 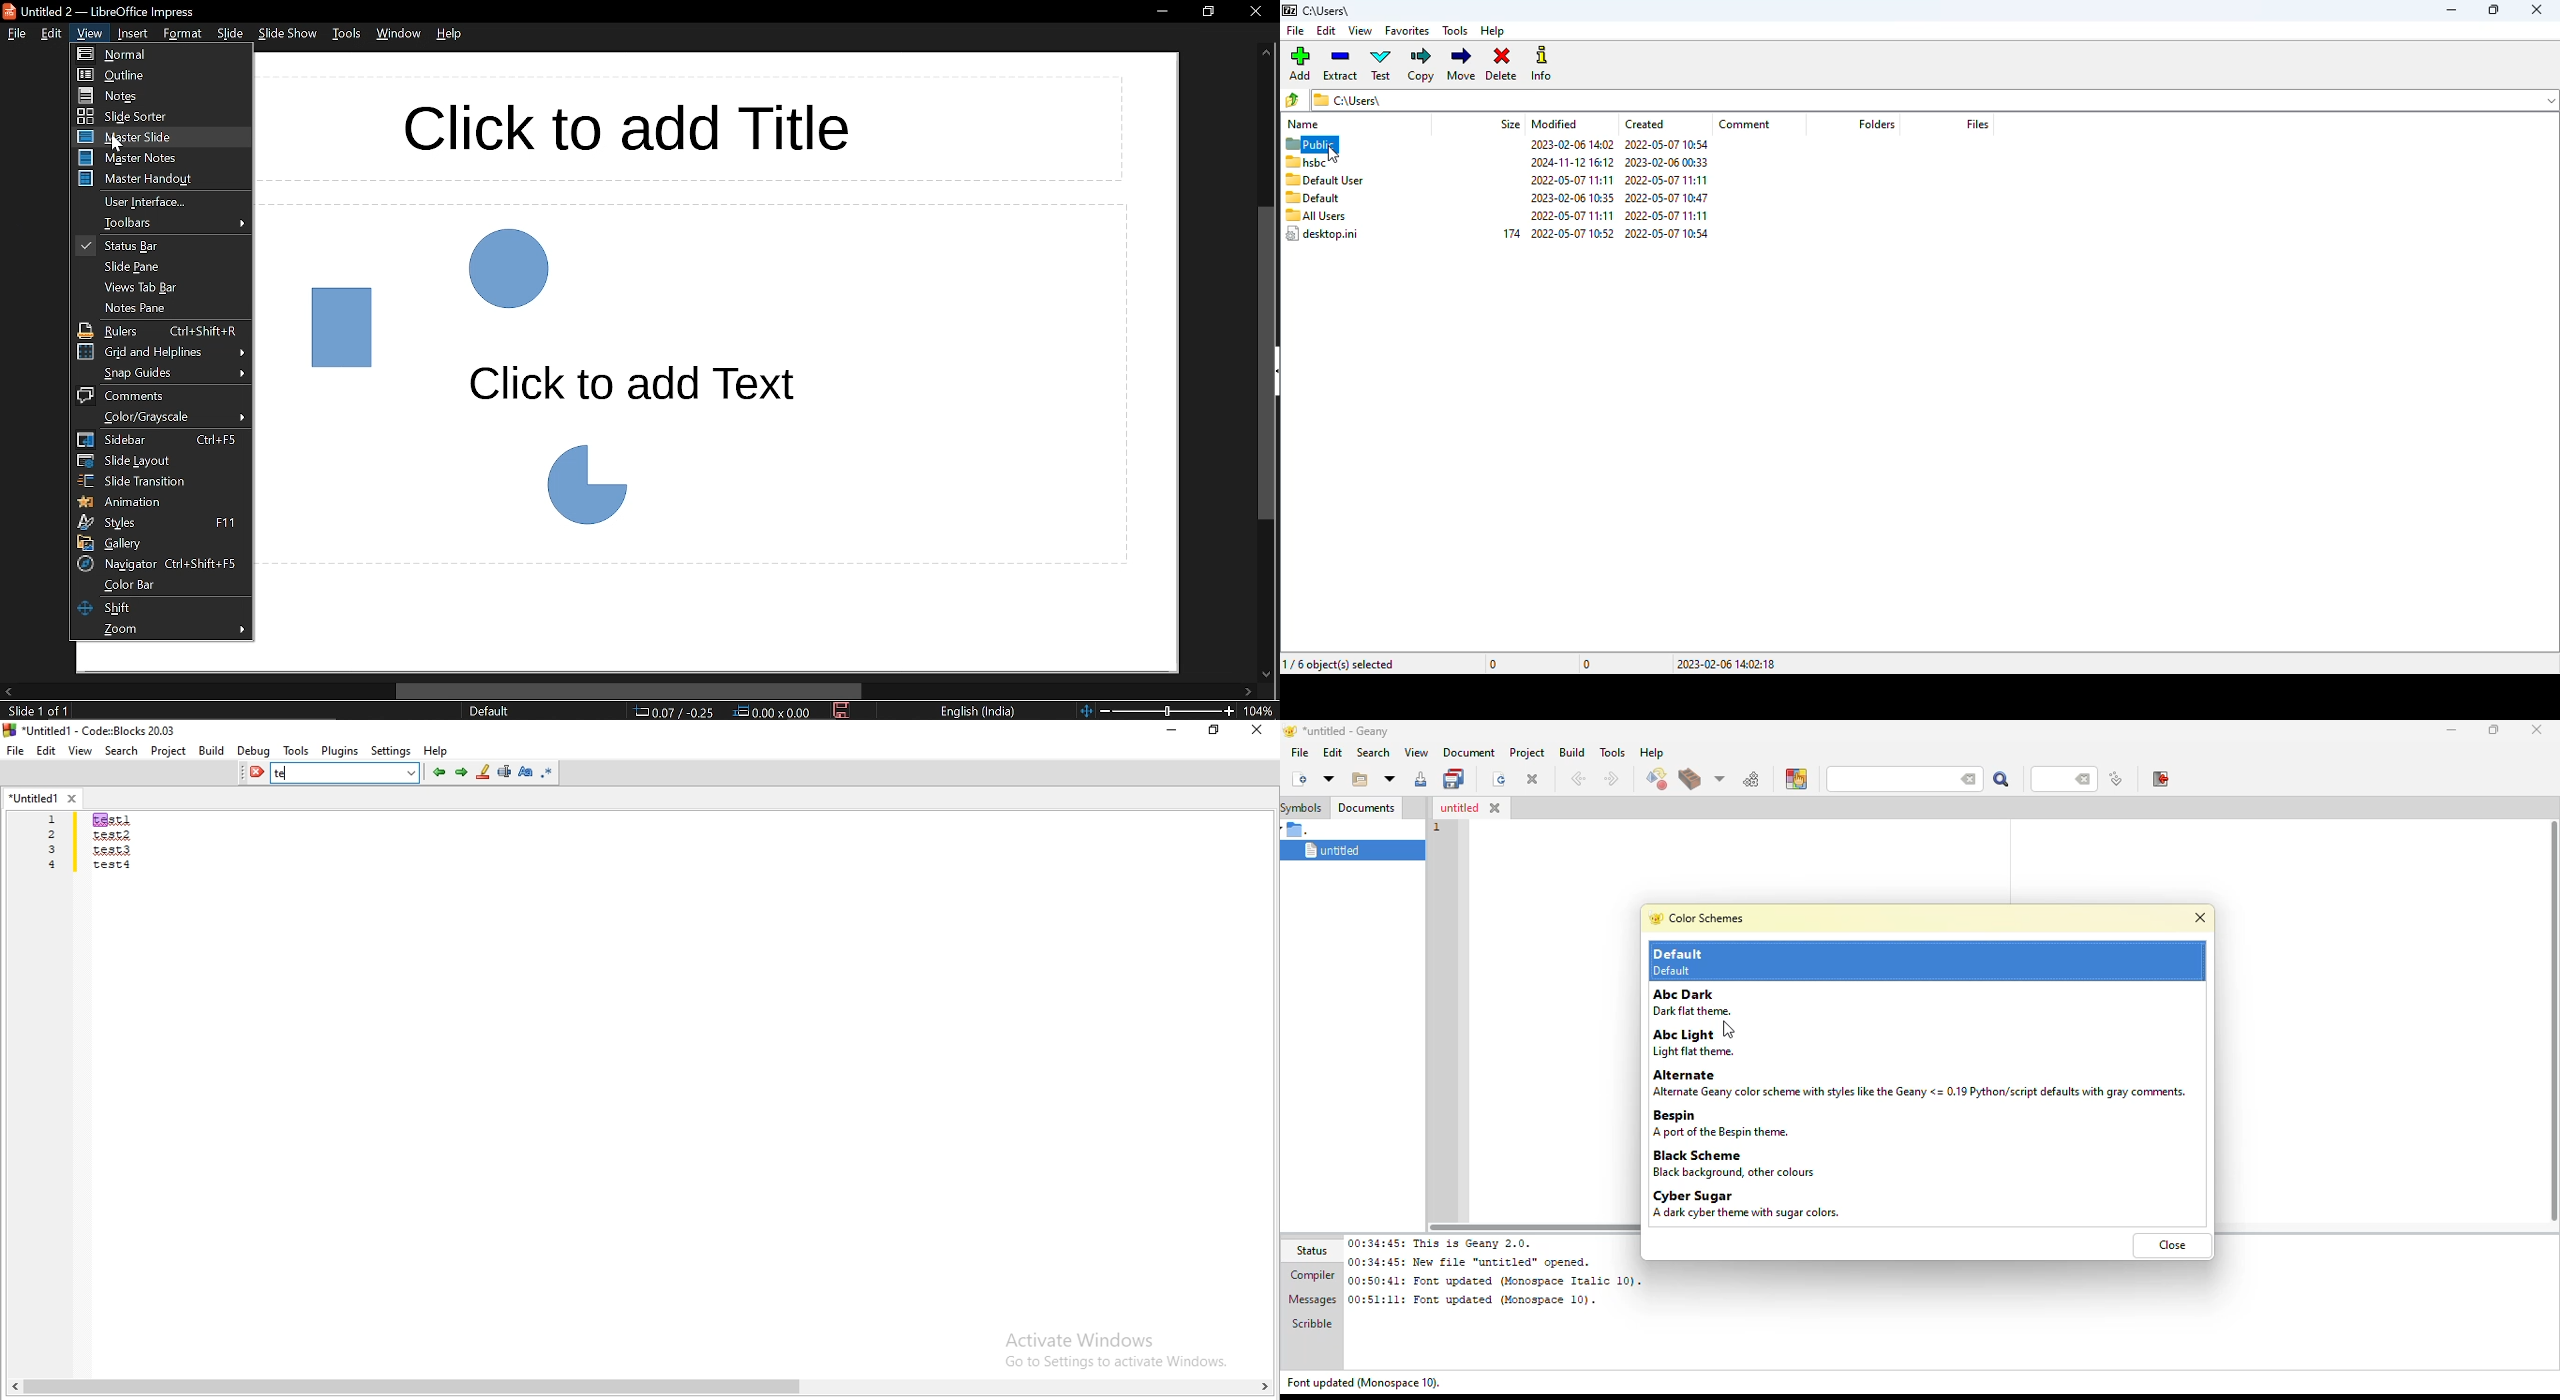 What do you see at coordinates (1745, 1164) in the screenshot?
I see `Black Scheme Black background, other colours` at bounding box center [1745, 1164].